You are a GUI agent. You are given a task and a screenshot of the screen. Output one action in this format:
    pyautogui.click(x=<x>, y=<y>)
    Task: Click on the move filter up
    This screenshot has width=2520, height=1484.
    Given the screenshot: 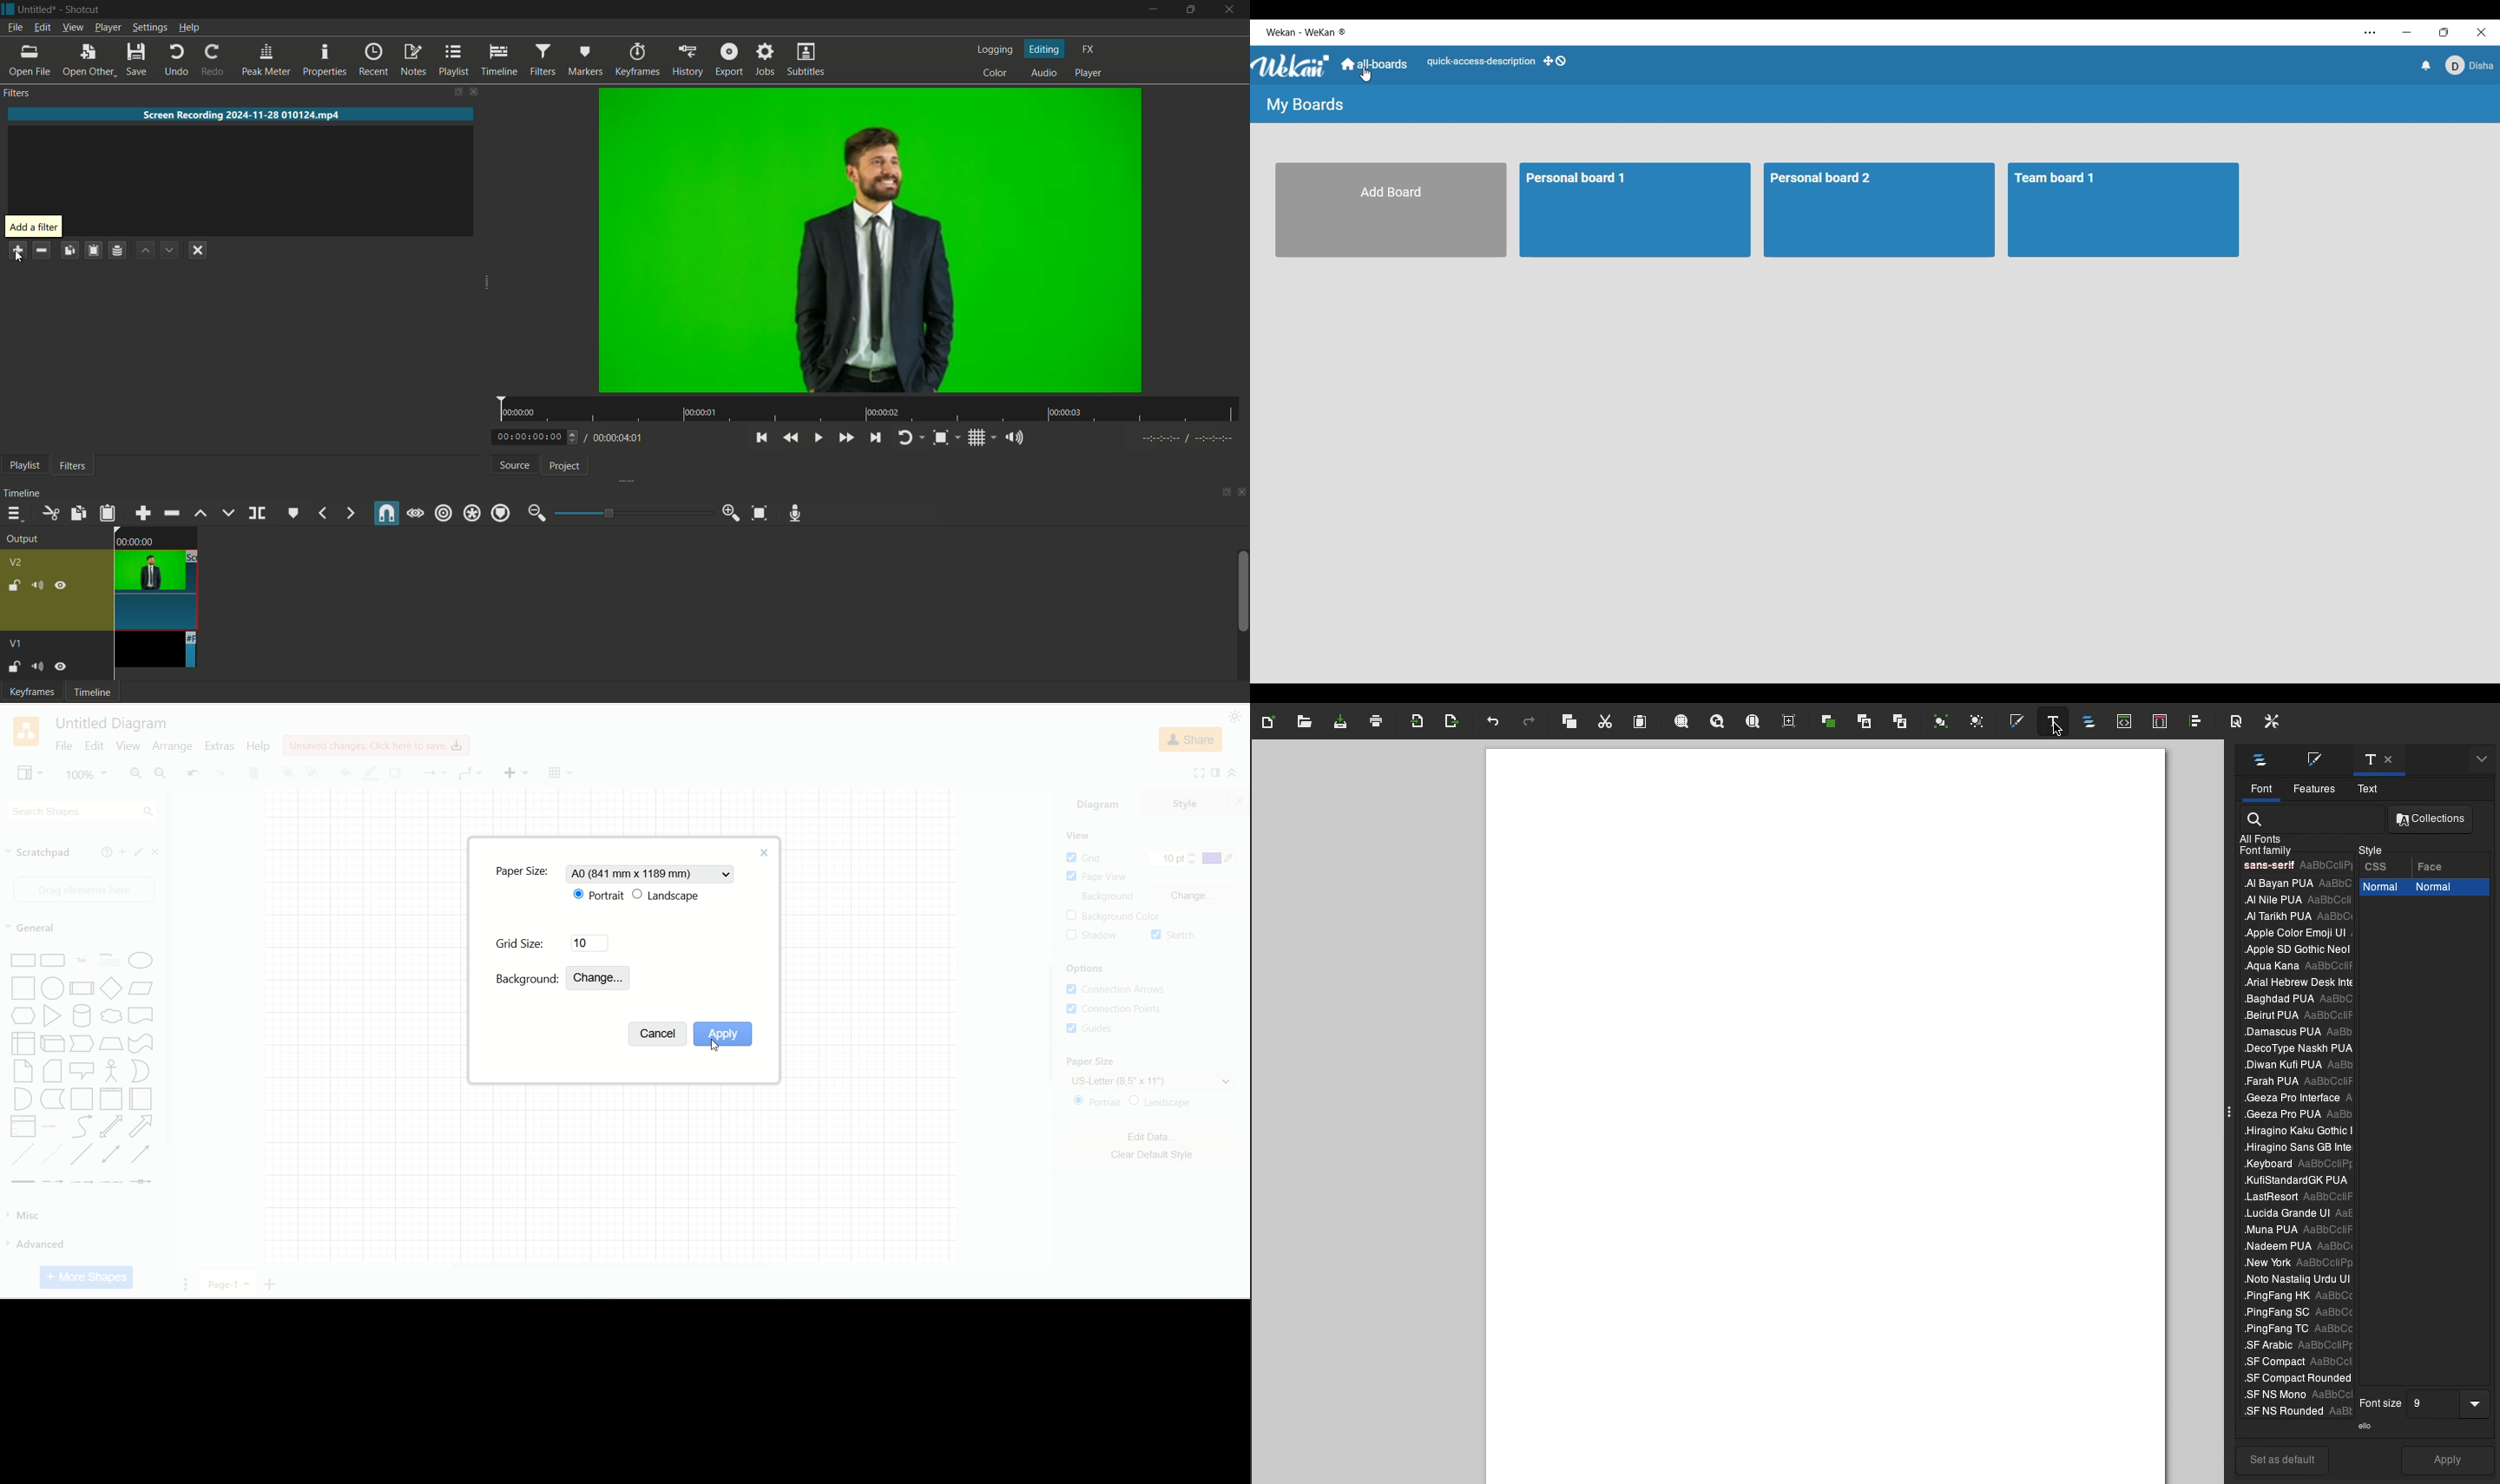 What is the action you would take?
    pyautogui.click(x=146, y=250)
    